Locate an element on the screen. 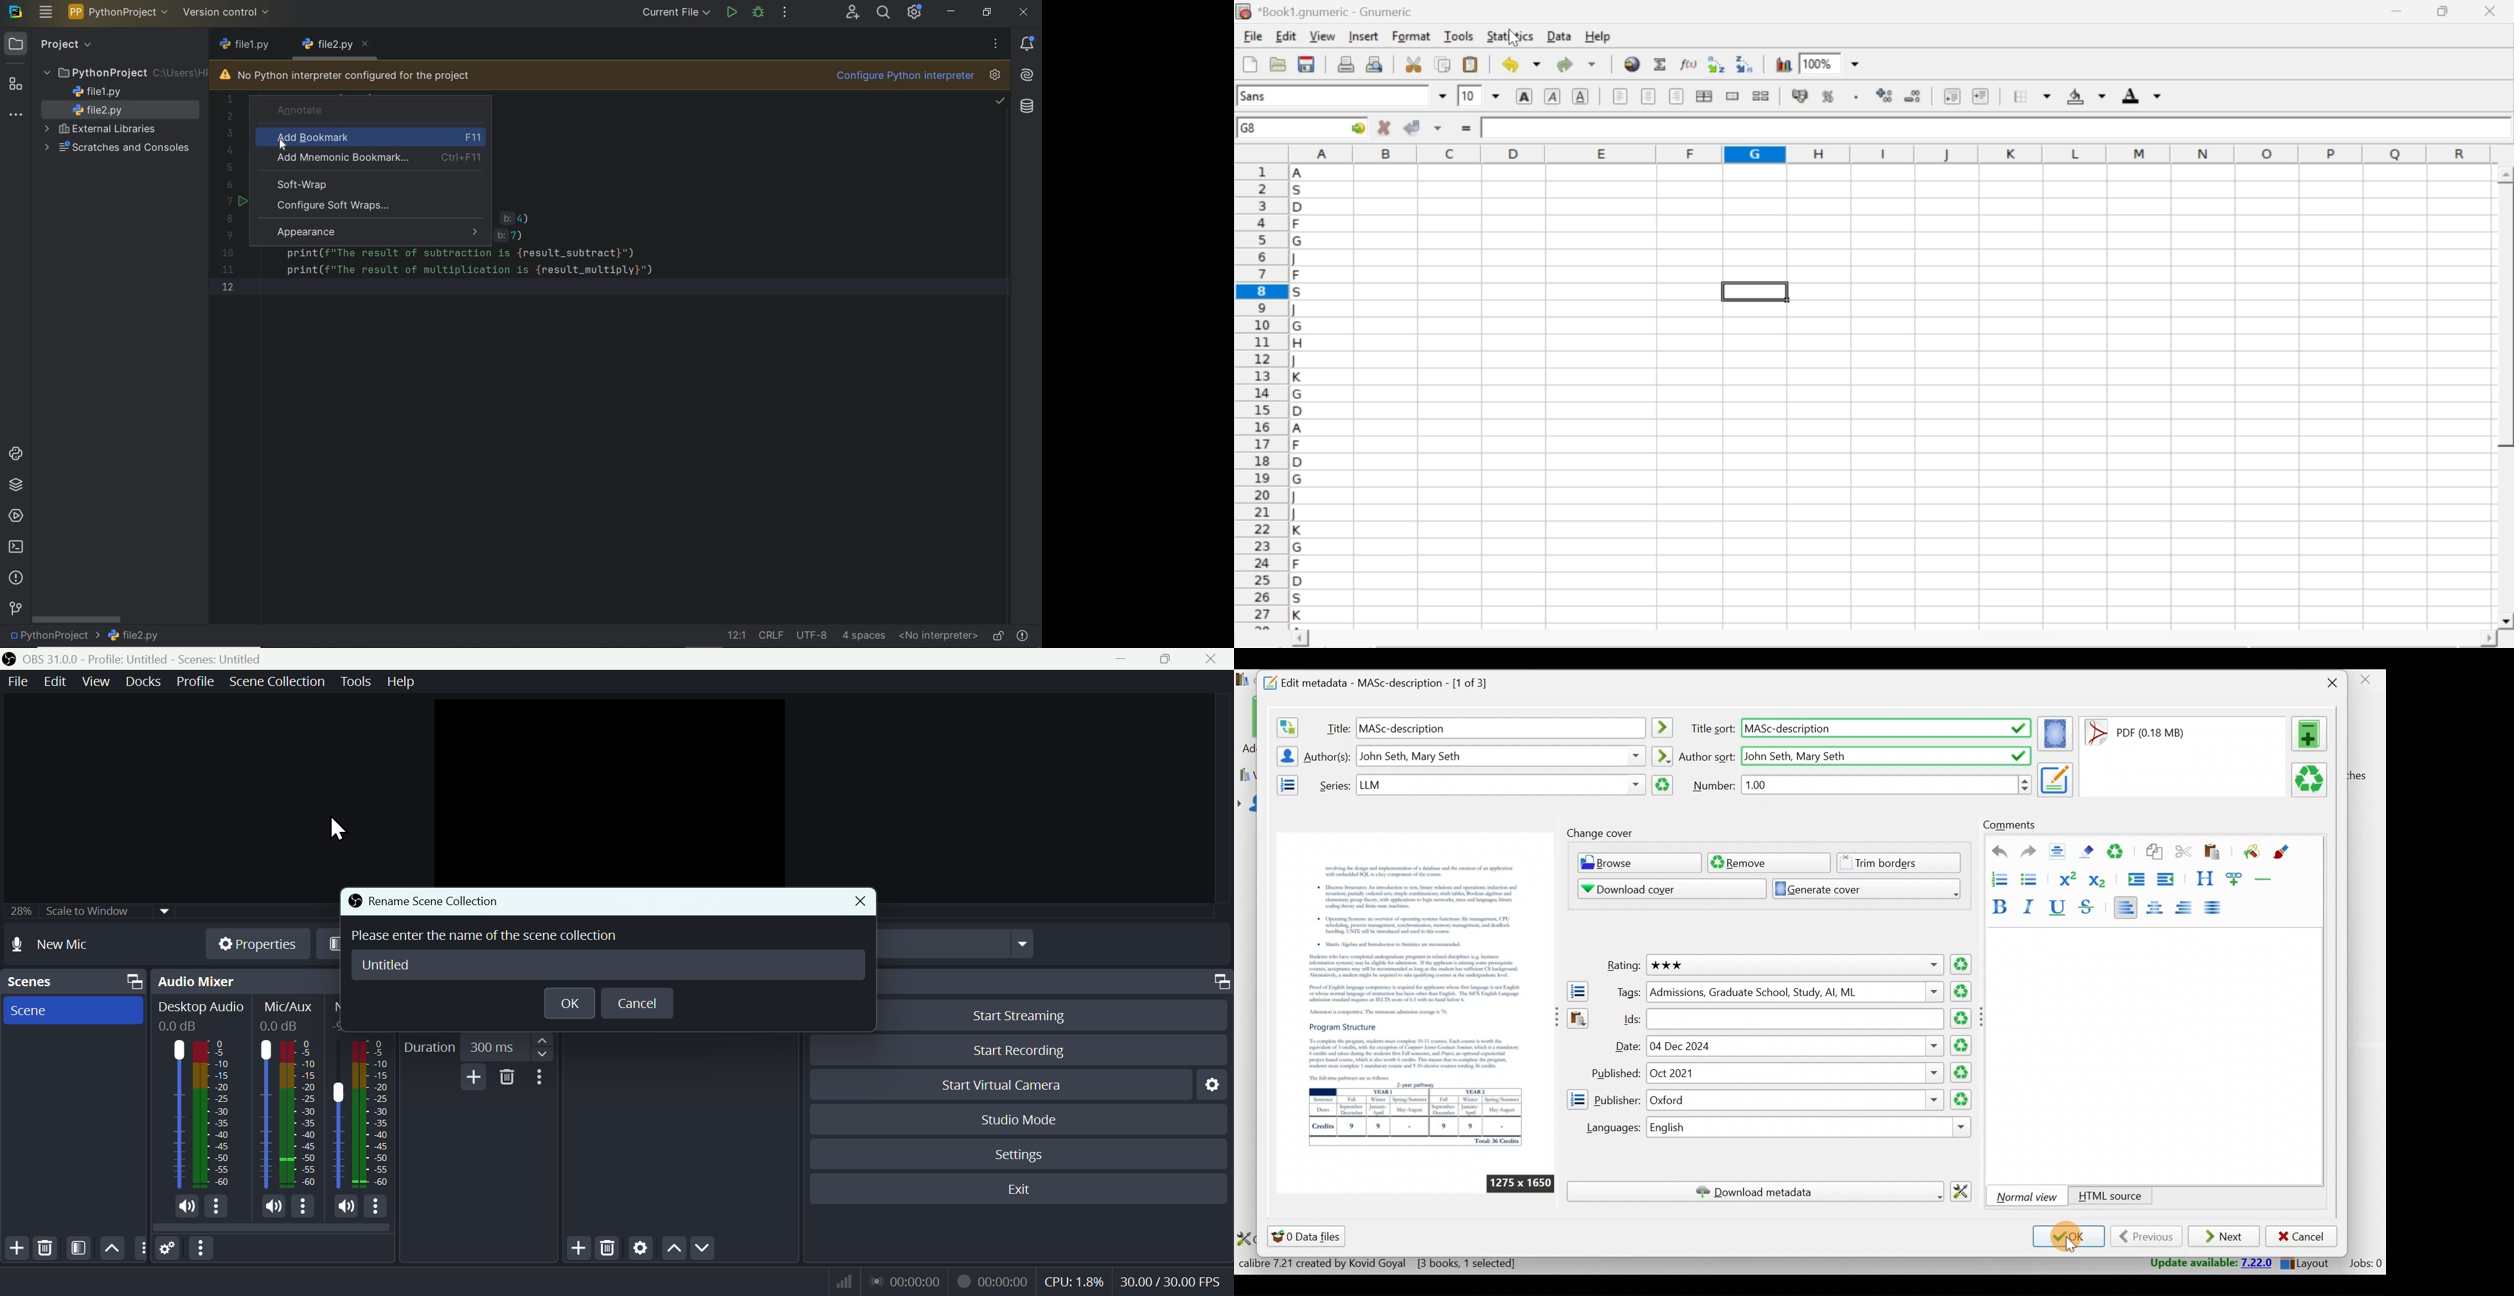  font is located at coordinates (1256, 95).